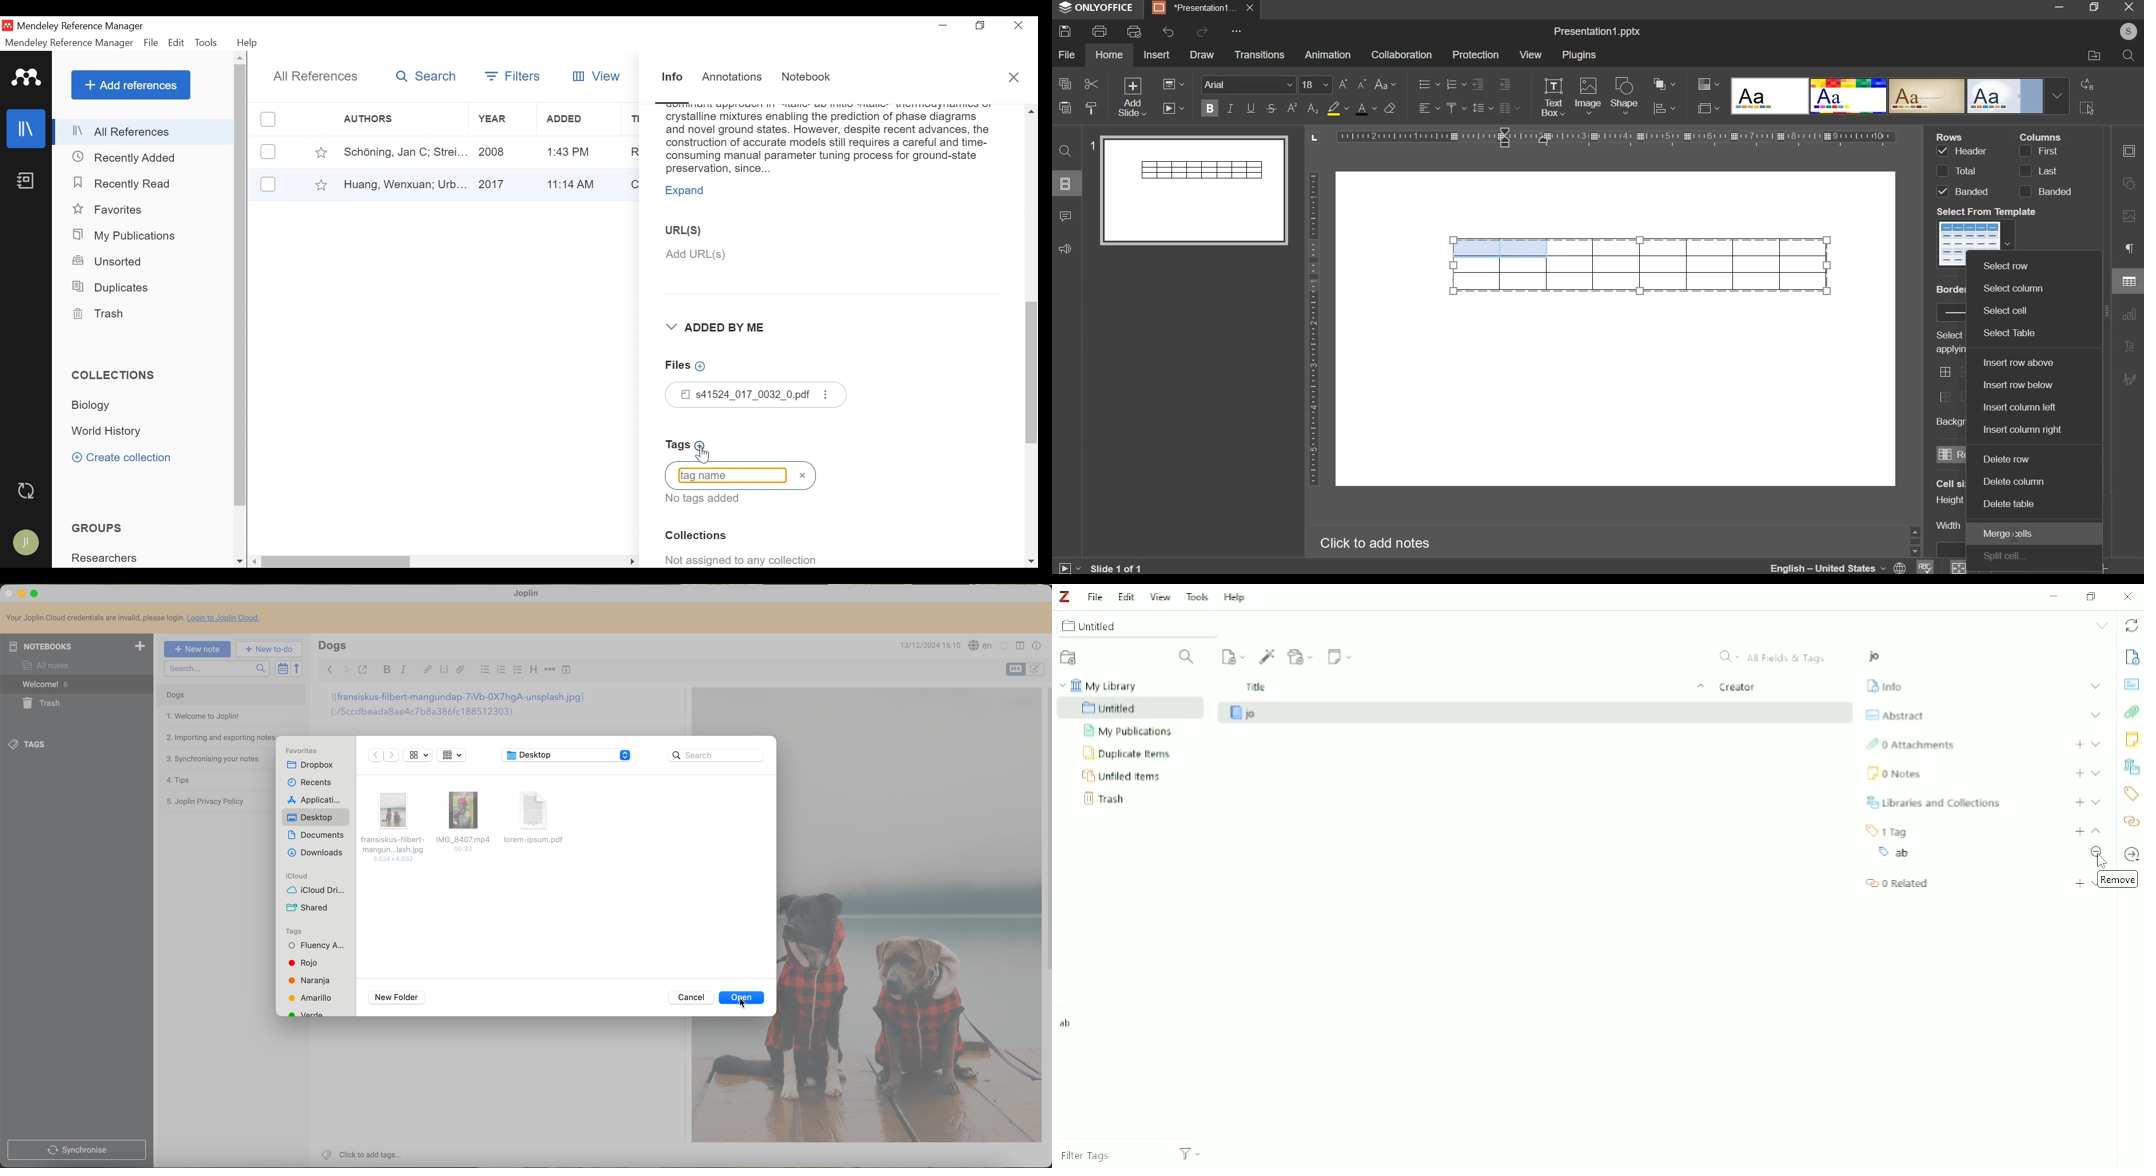  Describe the element at coordinates (569, 755) in the screenshot. I see `location` at that location.